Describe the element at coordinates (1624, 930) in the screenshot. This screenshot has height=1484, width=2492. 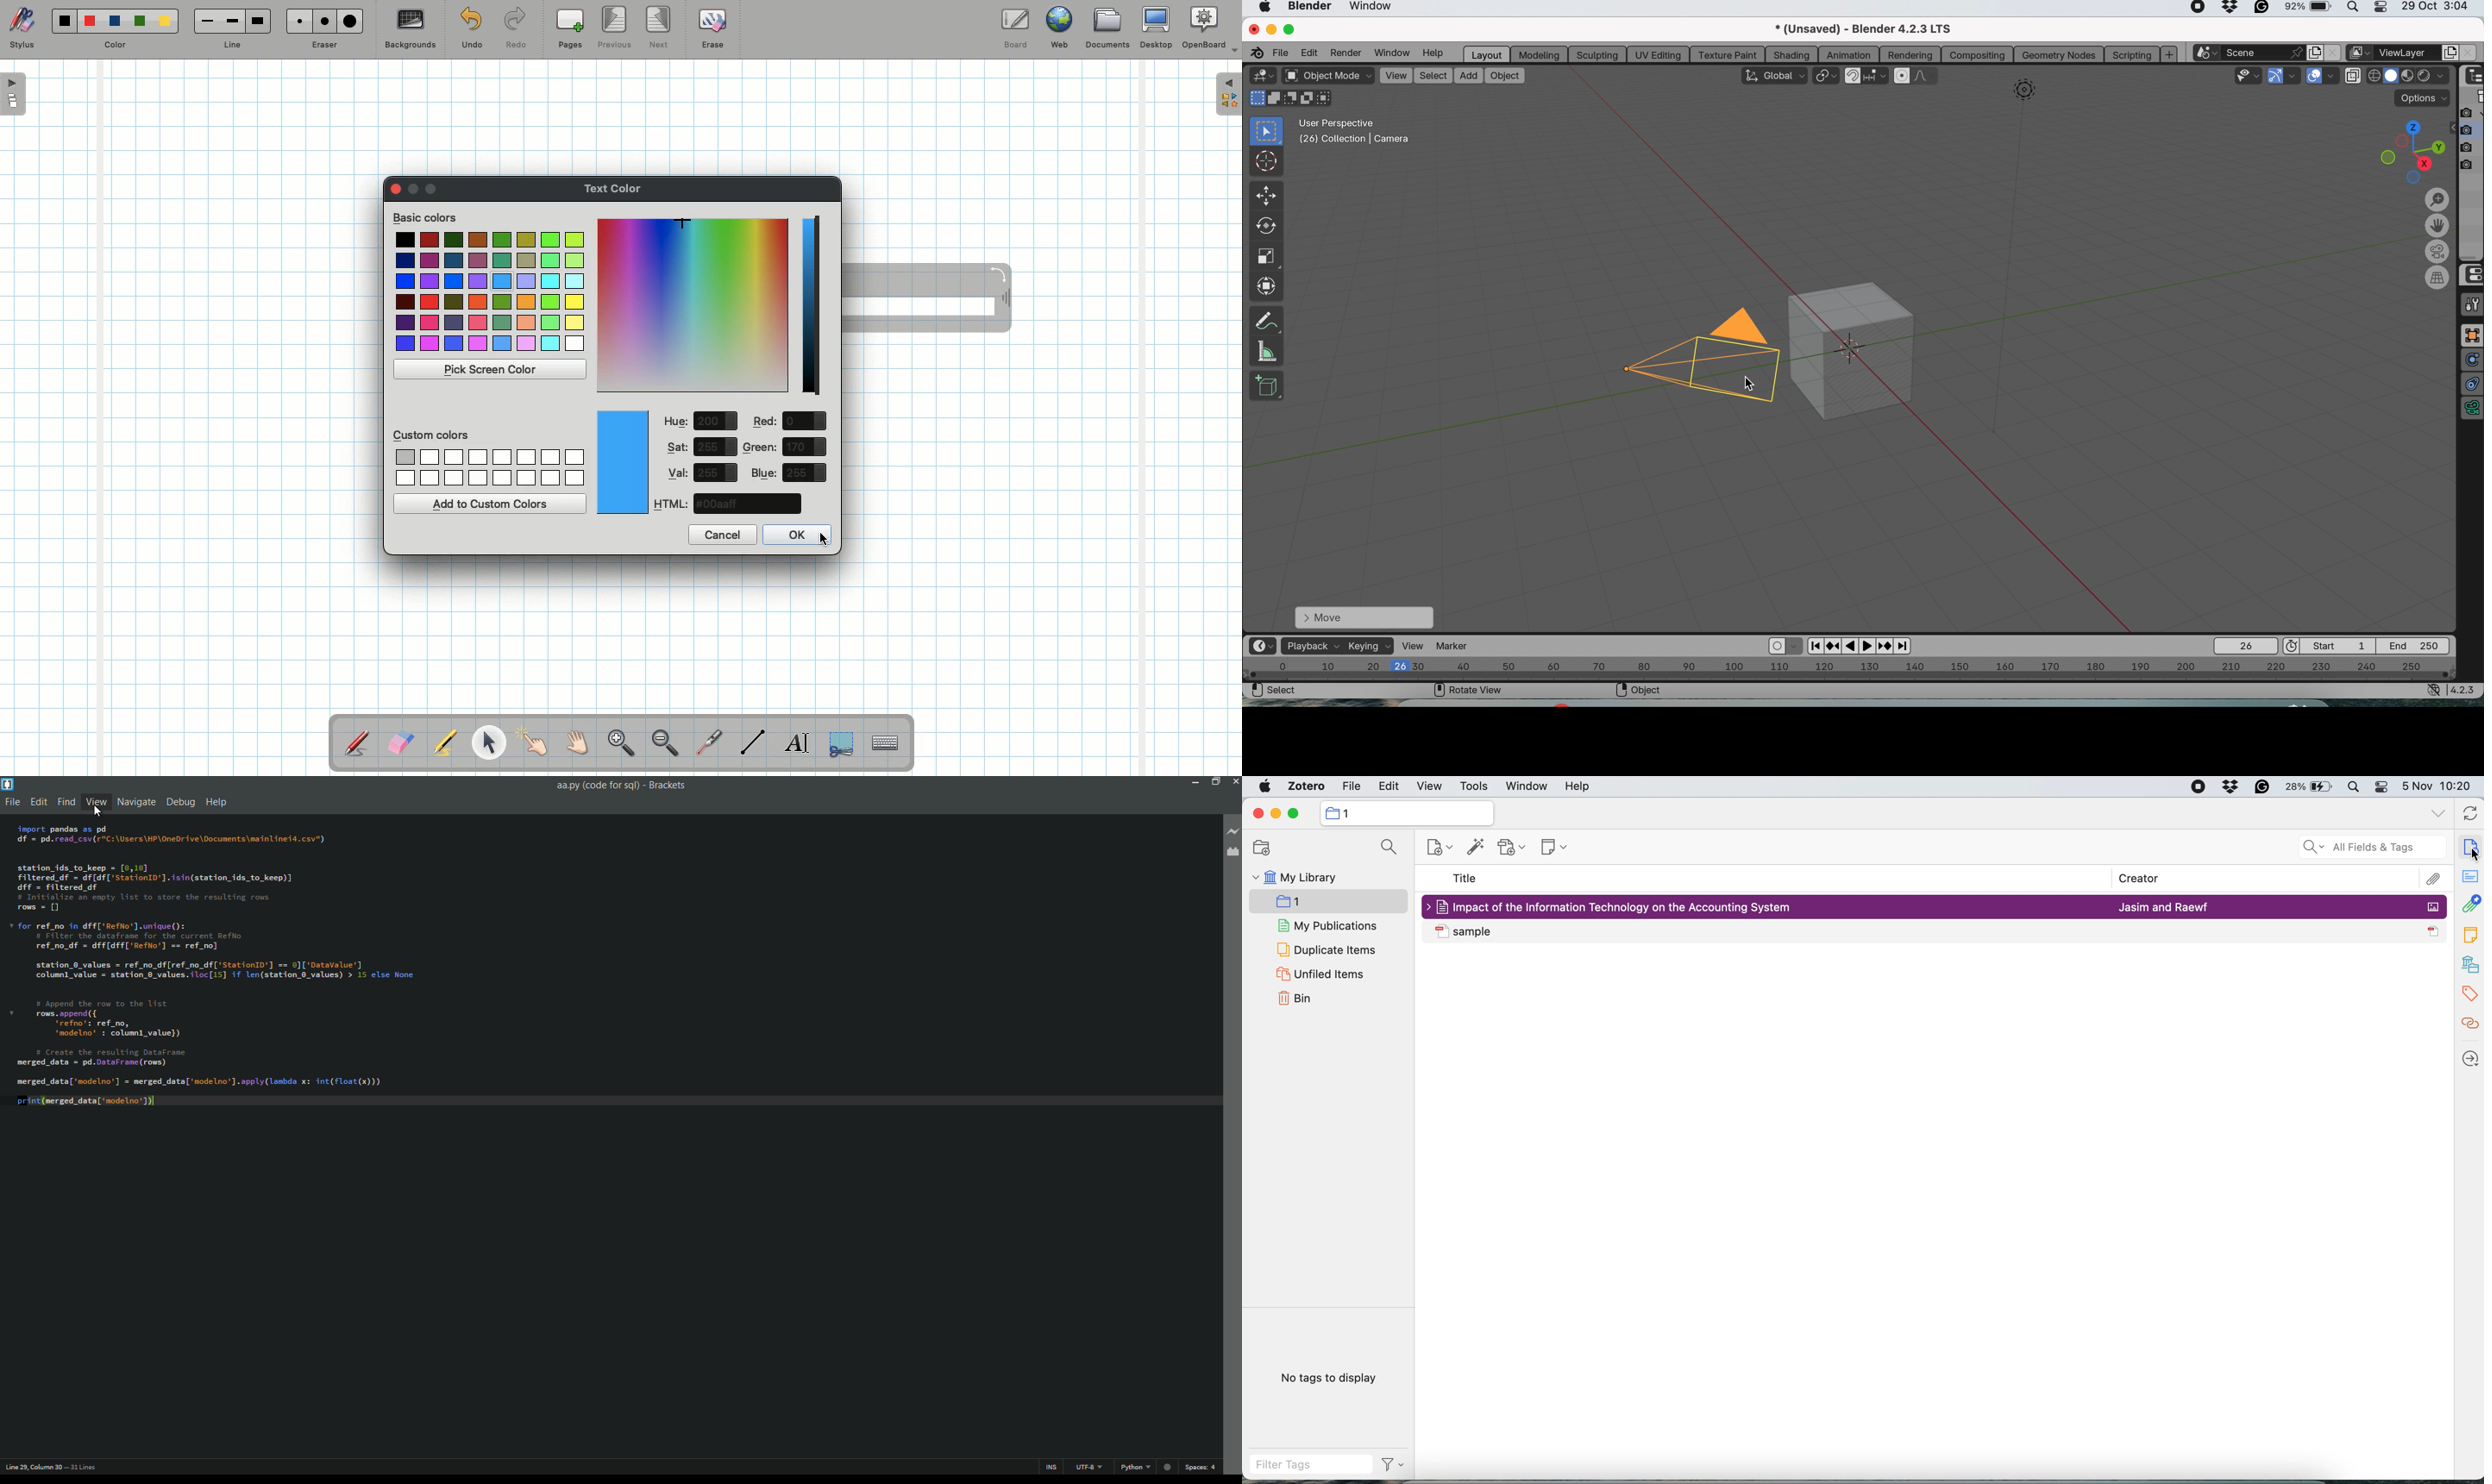
I see `sample` at that location.